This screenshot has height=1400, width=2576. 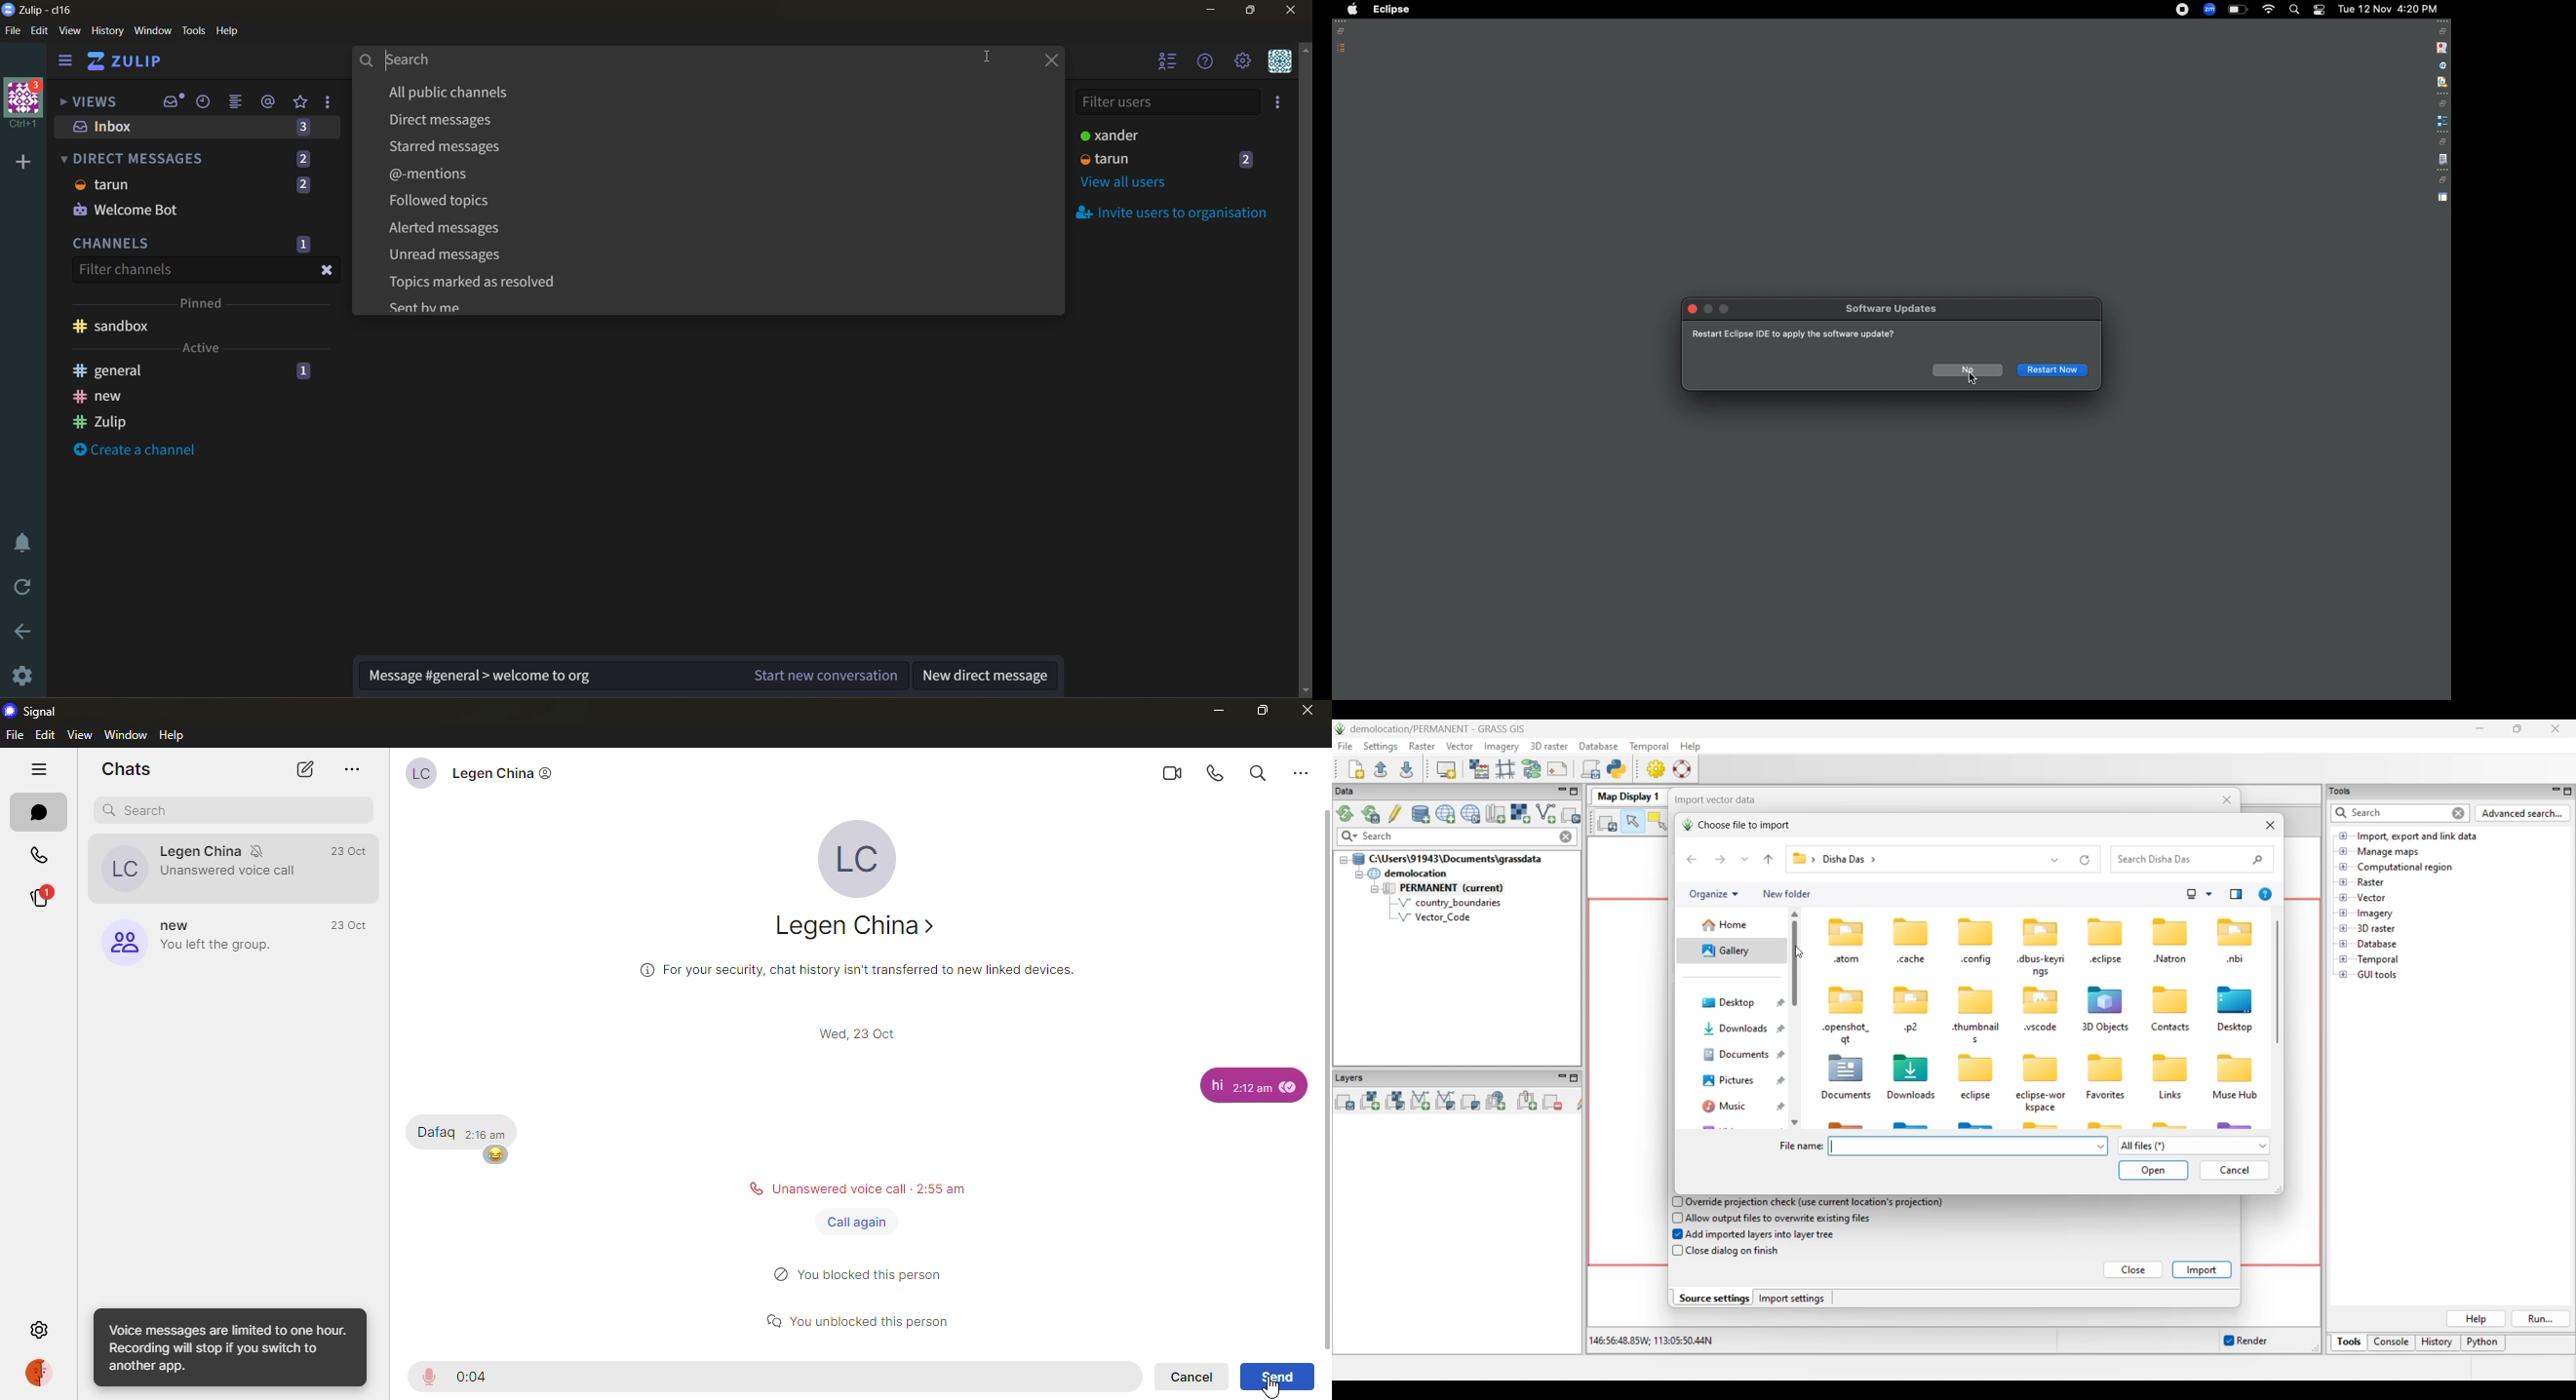 What do you see at coordinates (219, 945) in the screenshot?
I see `‘You left the group.` at bounding box center [219, 945].